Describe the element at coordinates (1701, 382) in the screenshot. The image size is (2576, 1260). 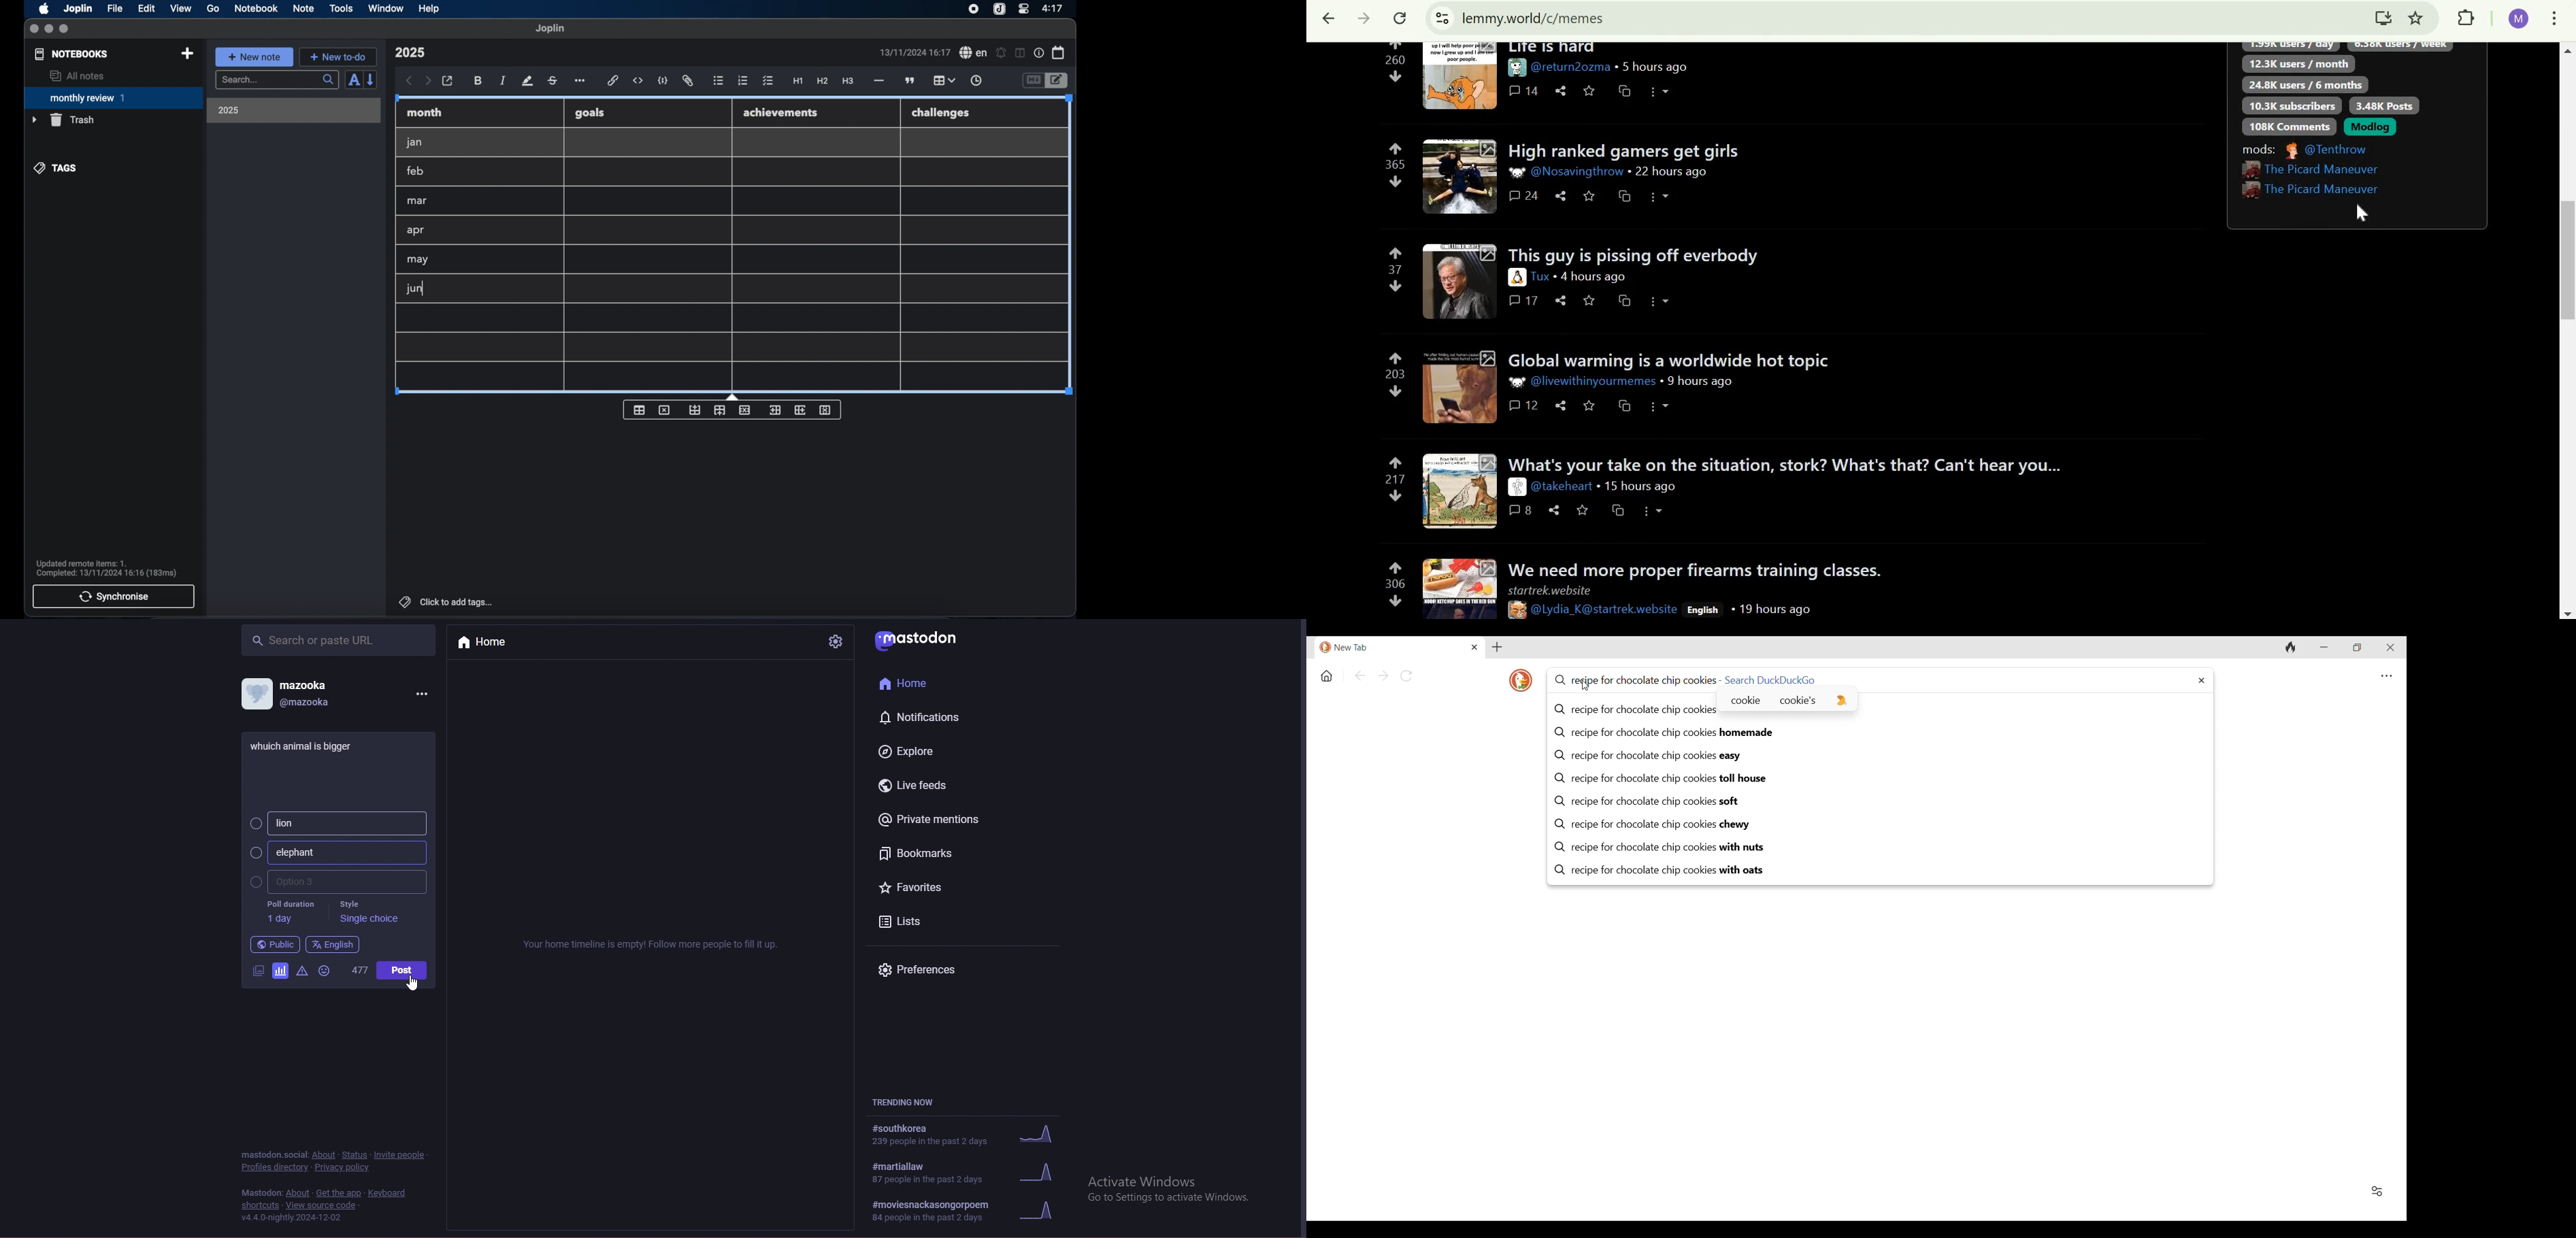
I see `9 hours ago` at that location.